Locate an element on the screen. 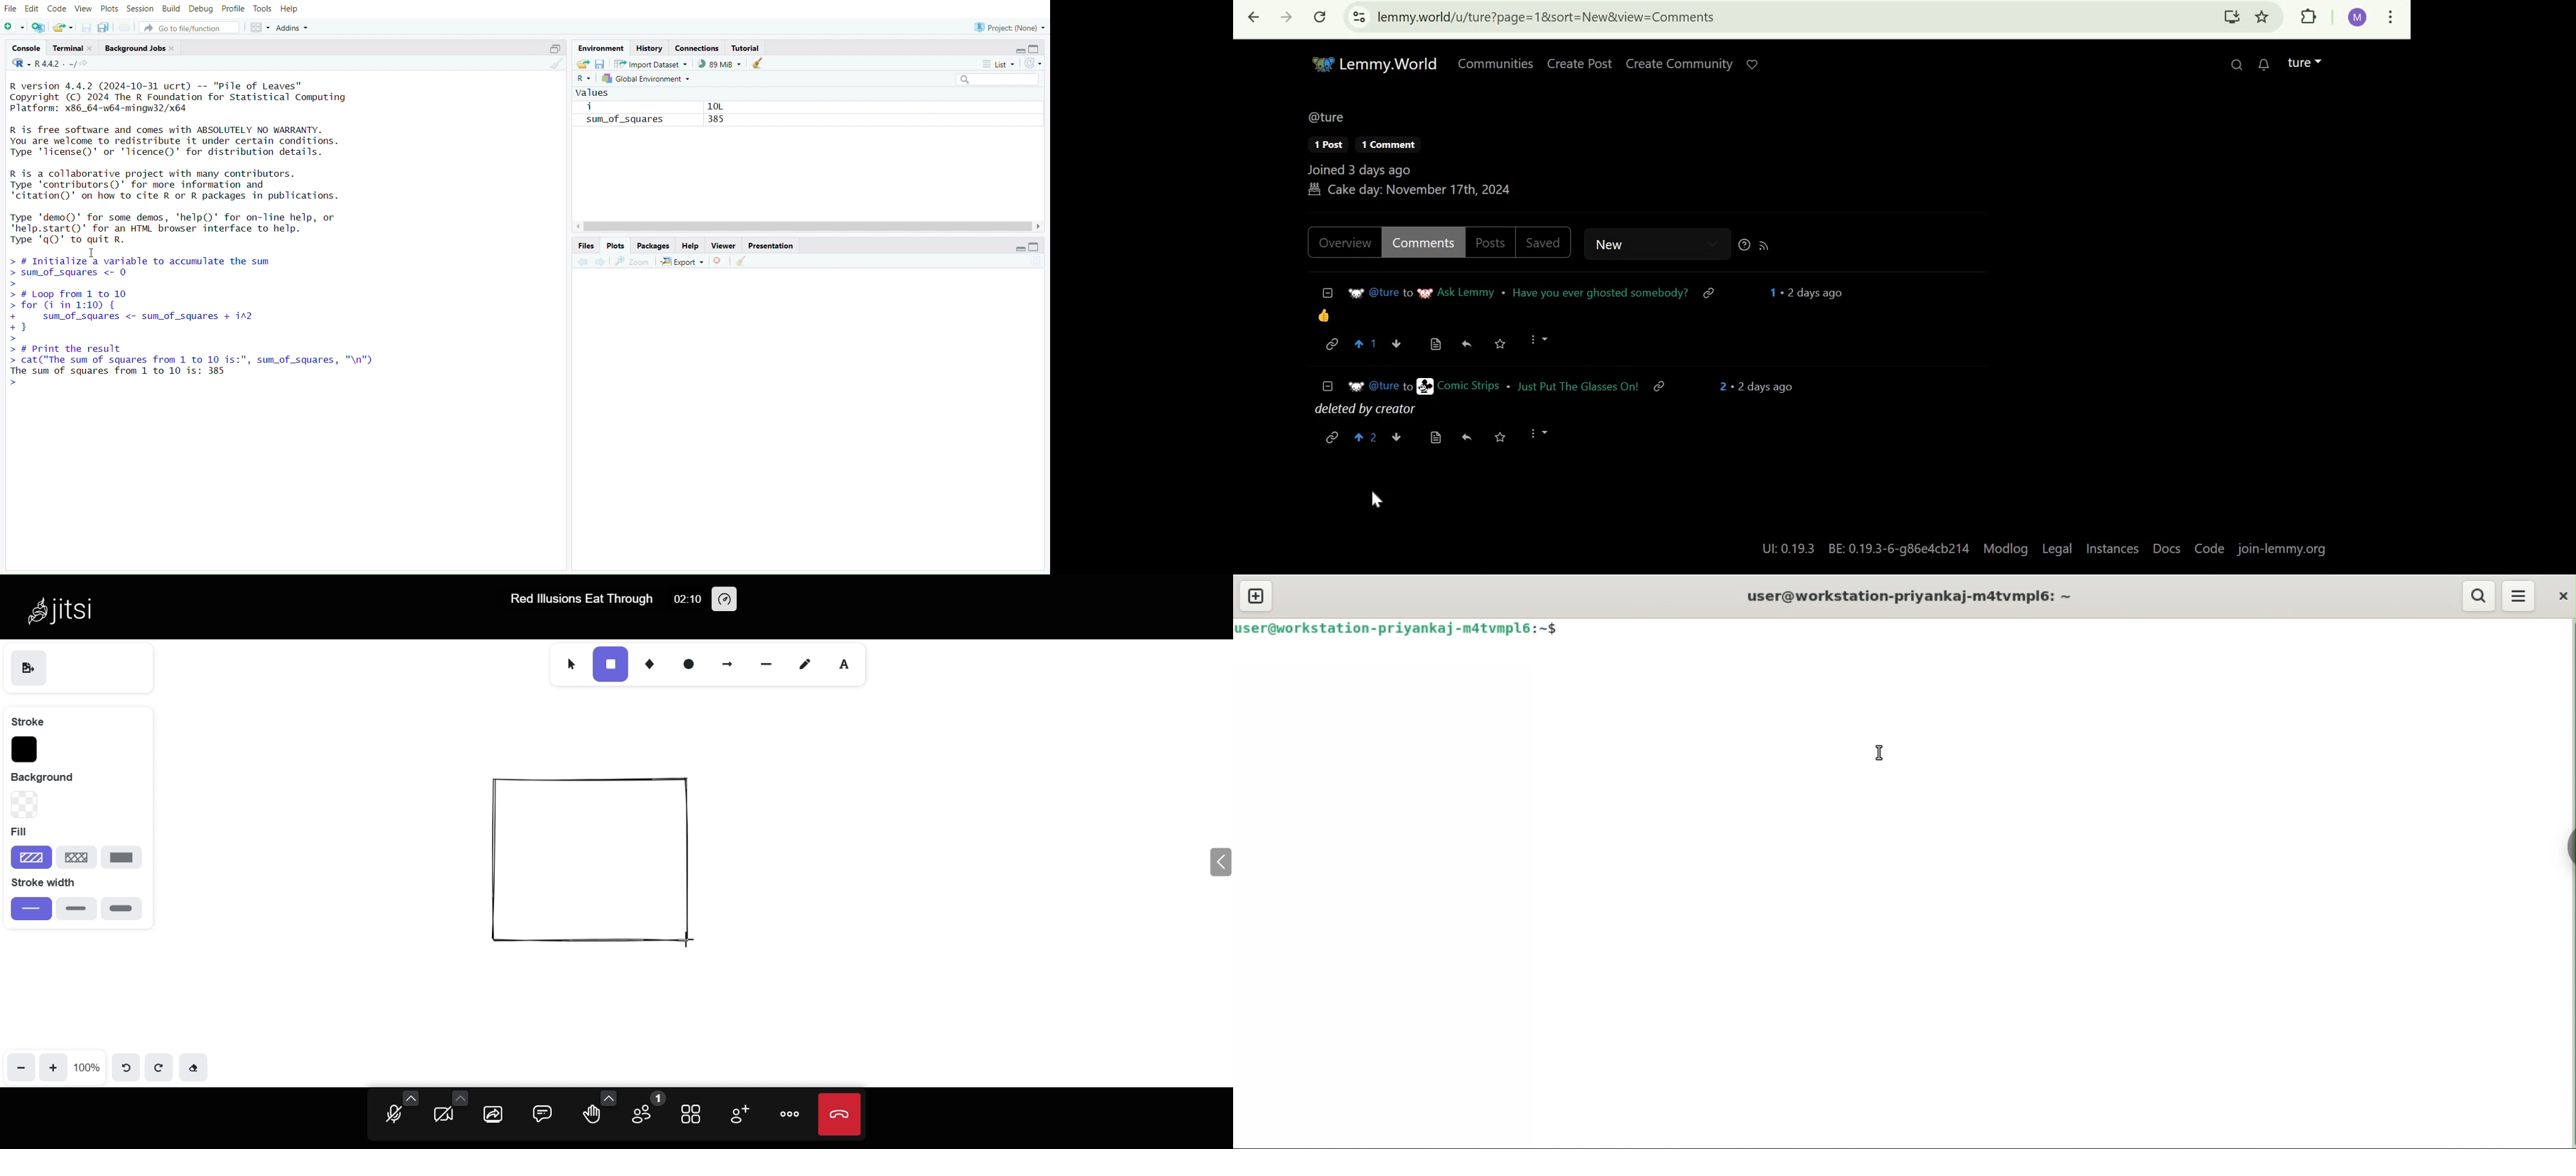 The width and height of the screenshot is (2576, 1176). The sum of squares from 1 to 10 is: 385 is located at coordinates (123, 372).